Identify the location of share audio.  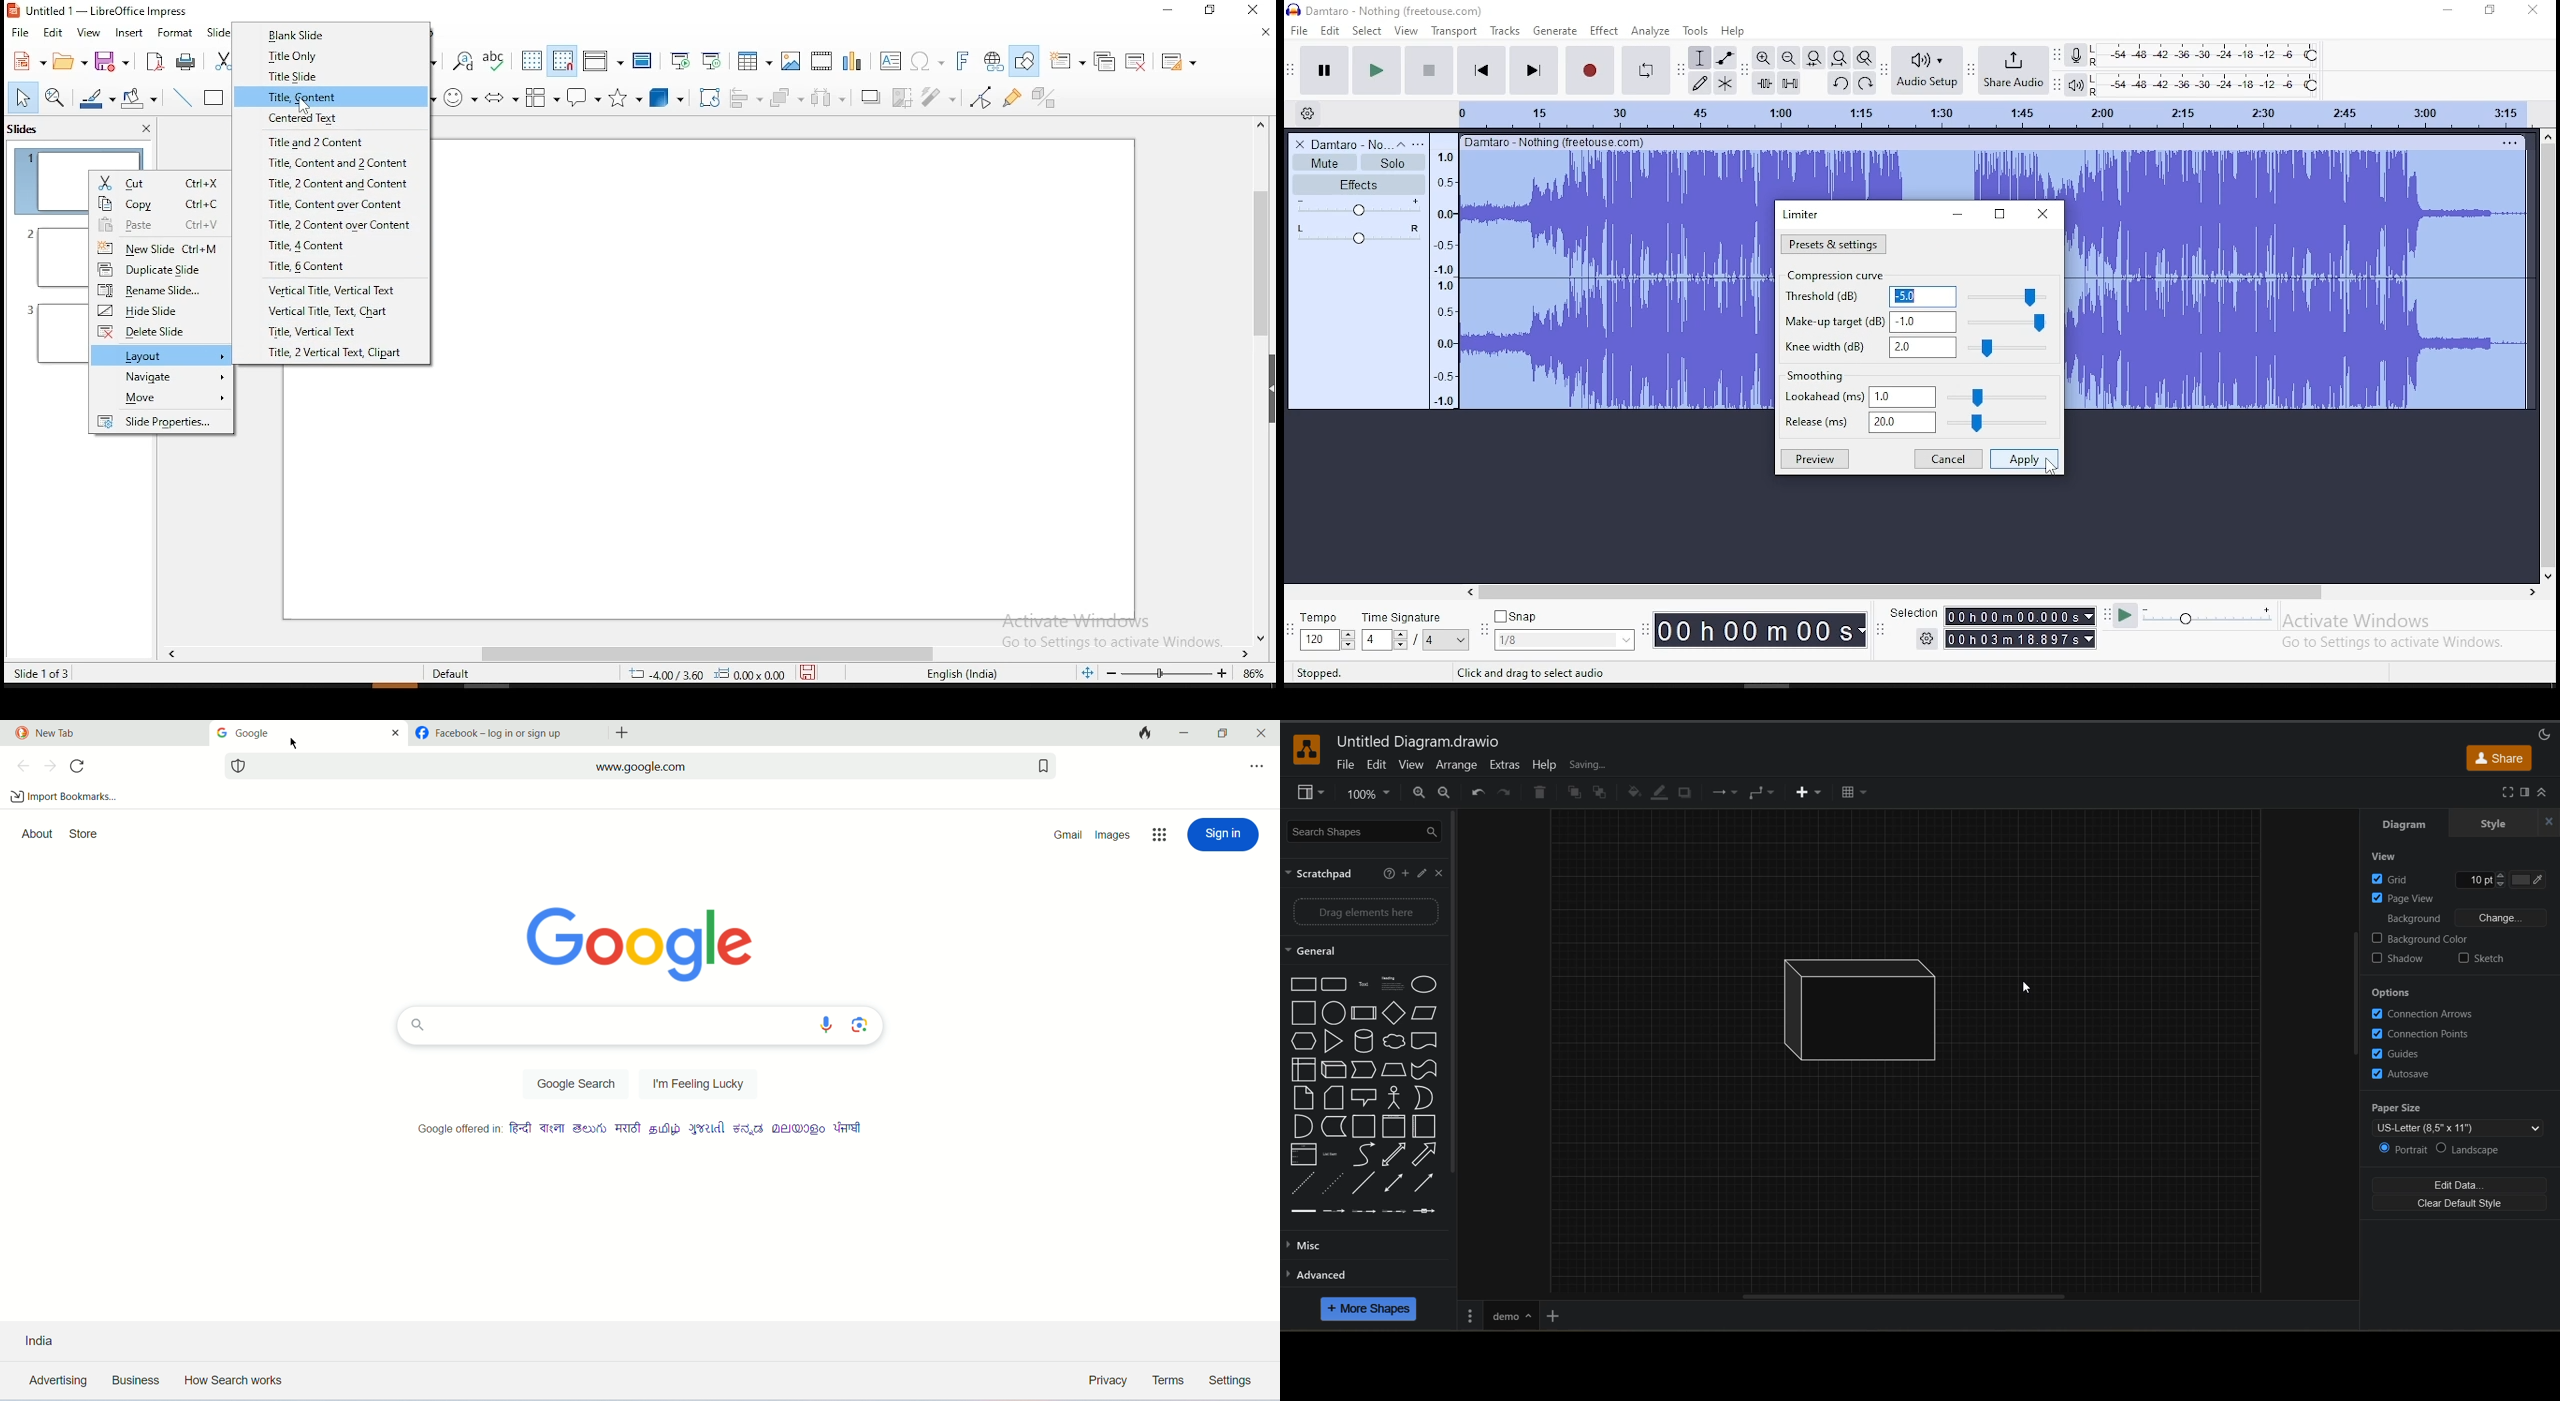
(2014, 68).